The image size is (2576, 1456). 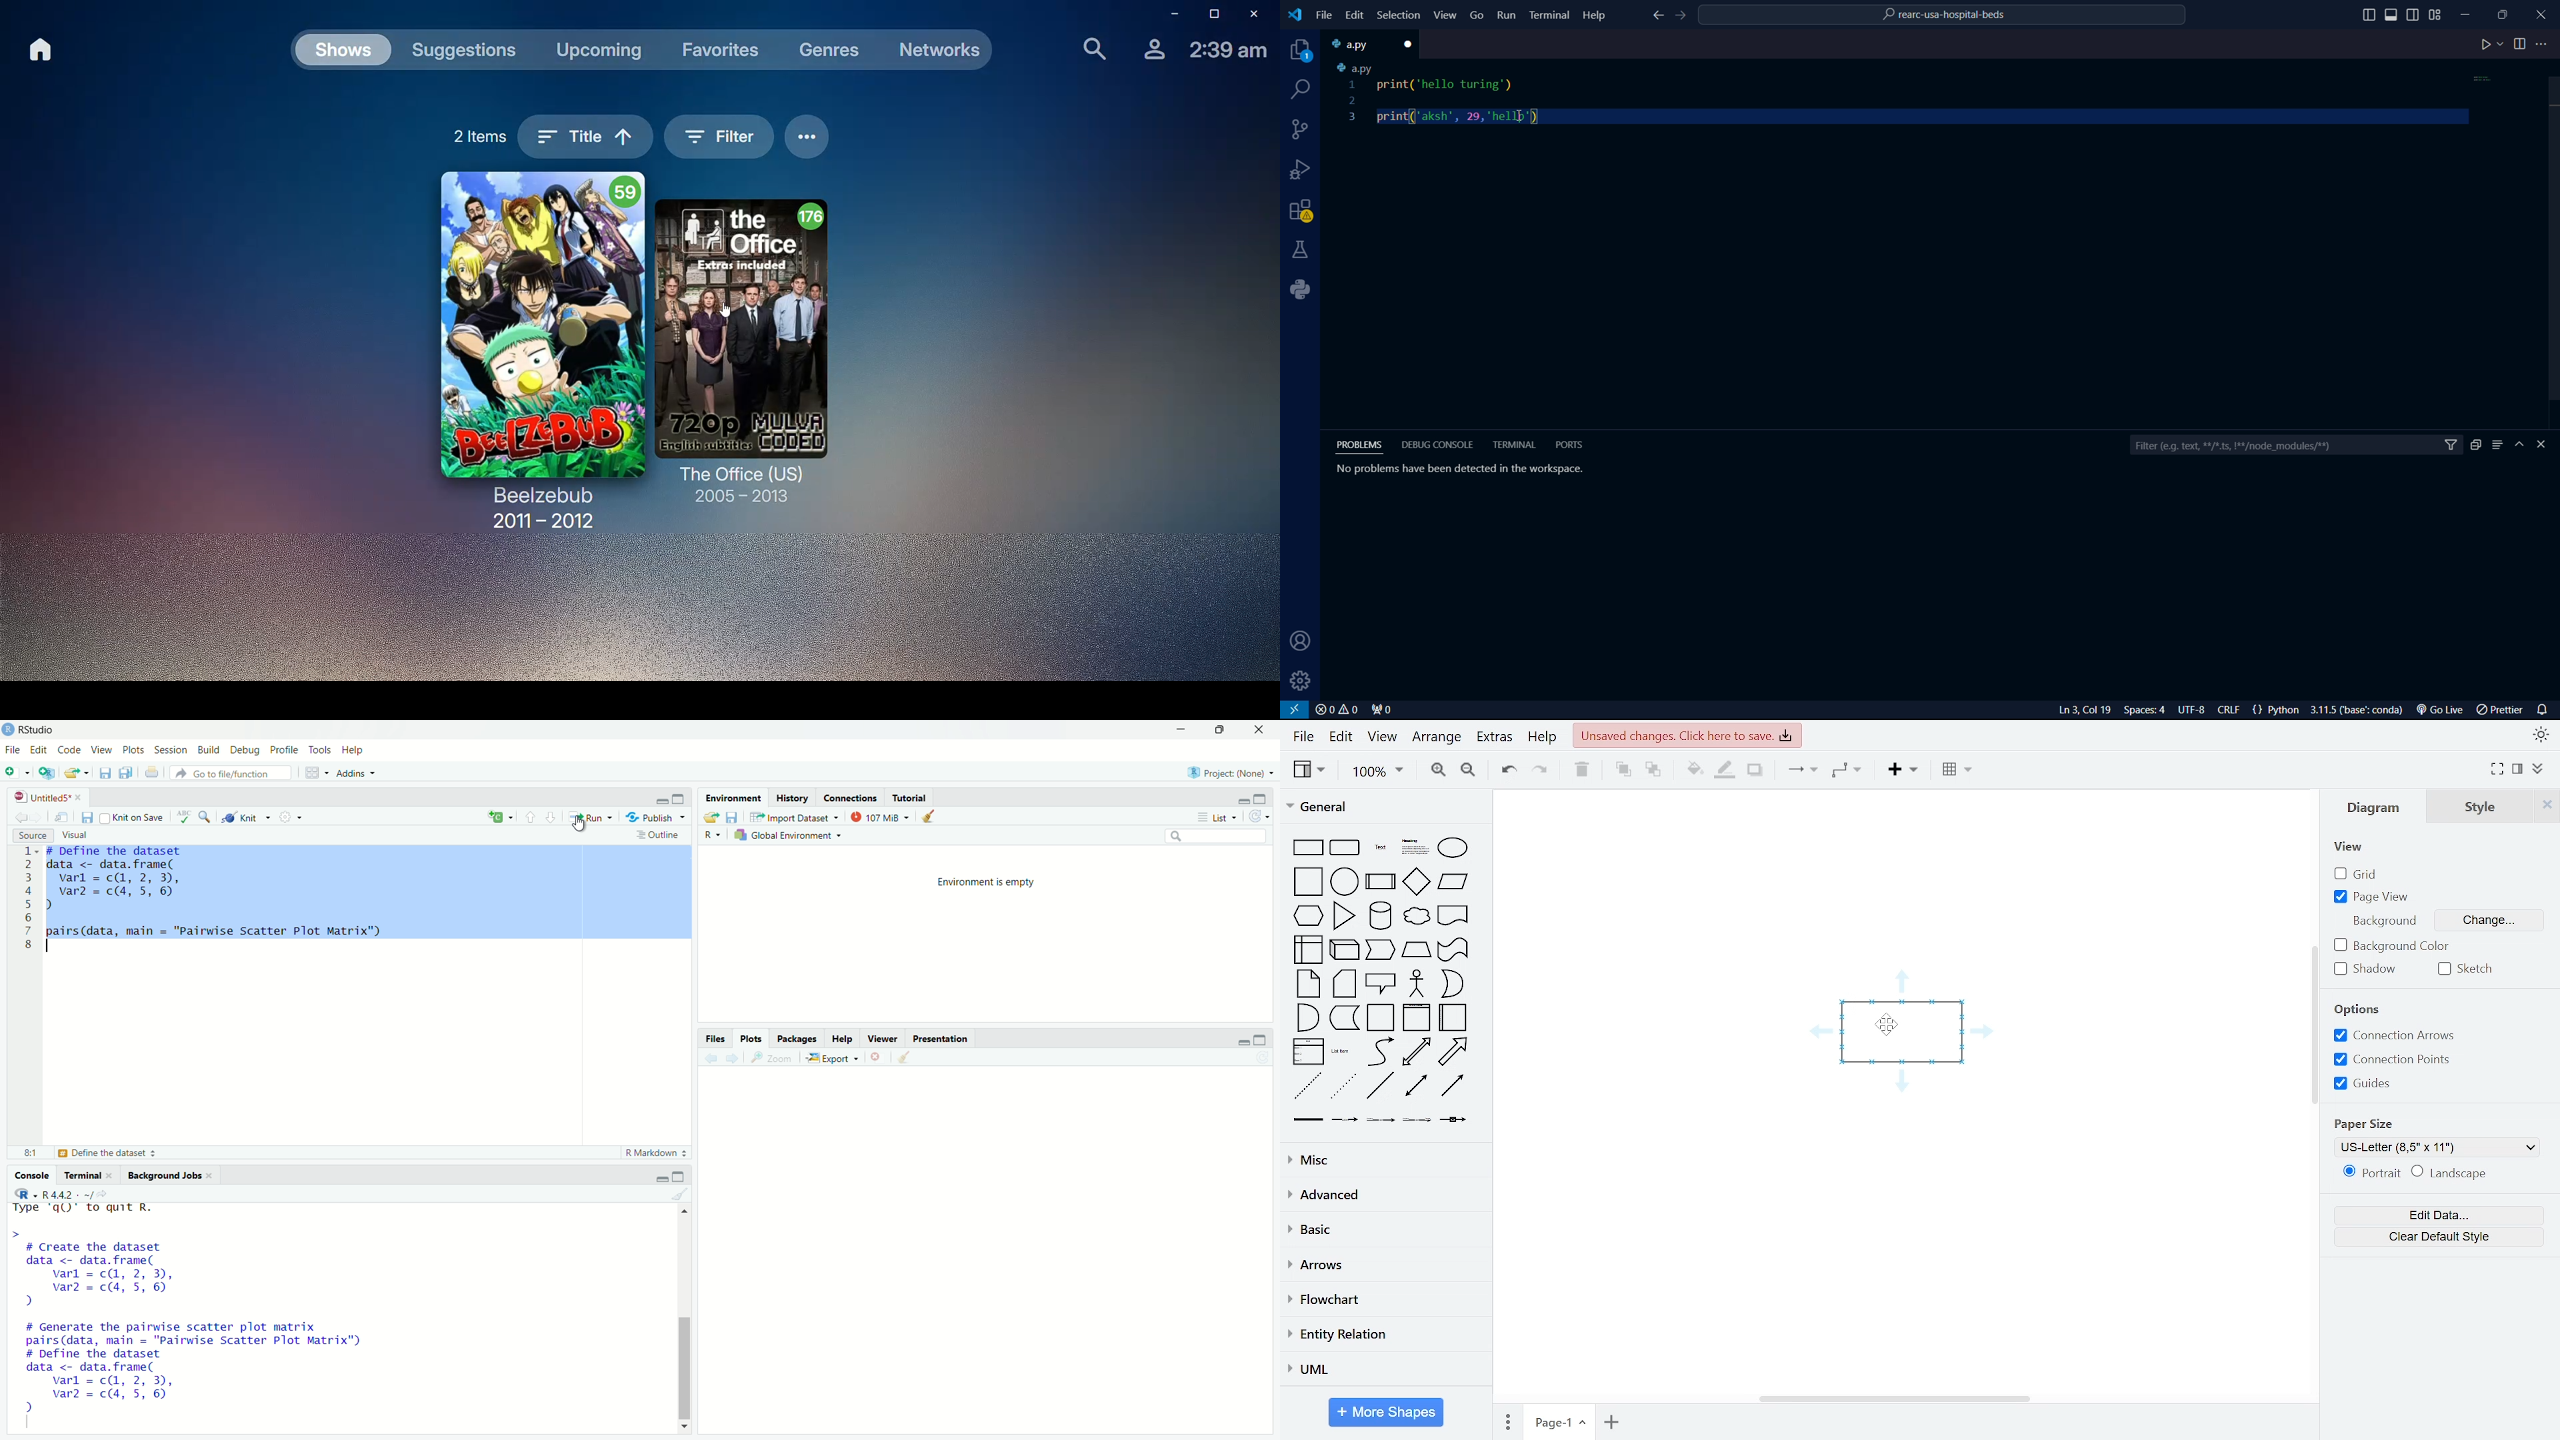 I want to click on Minimize, so click(x=661, y=800).